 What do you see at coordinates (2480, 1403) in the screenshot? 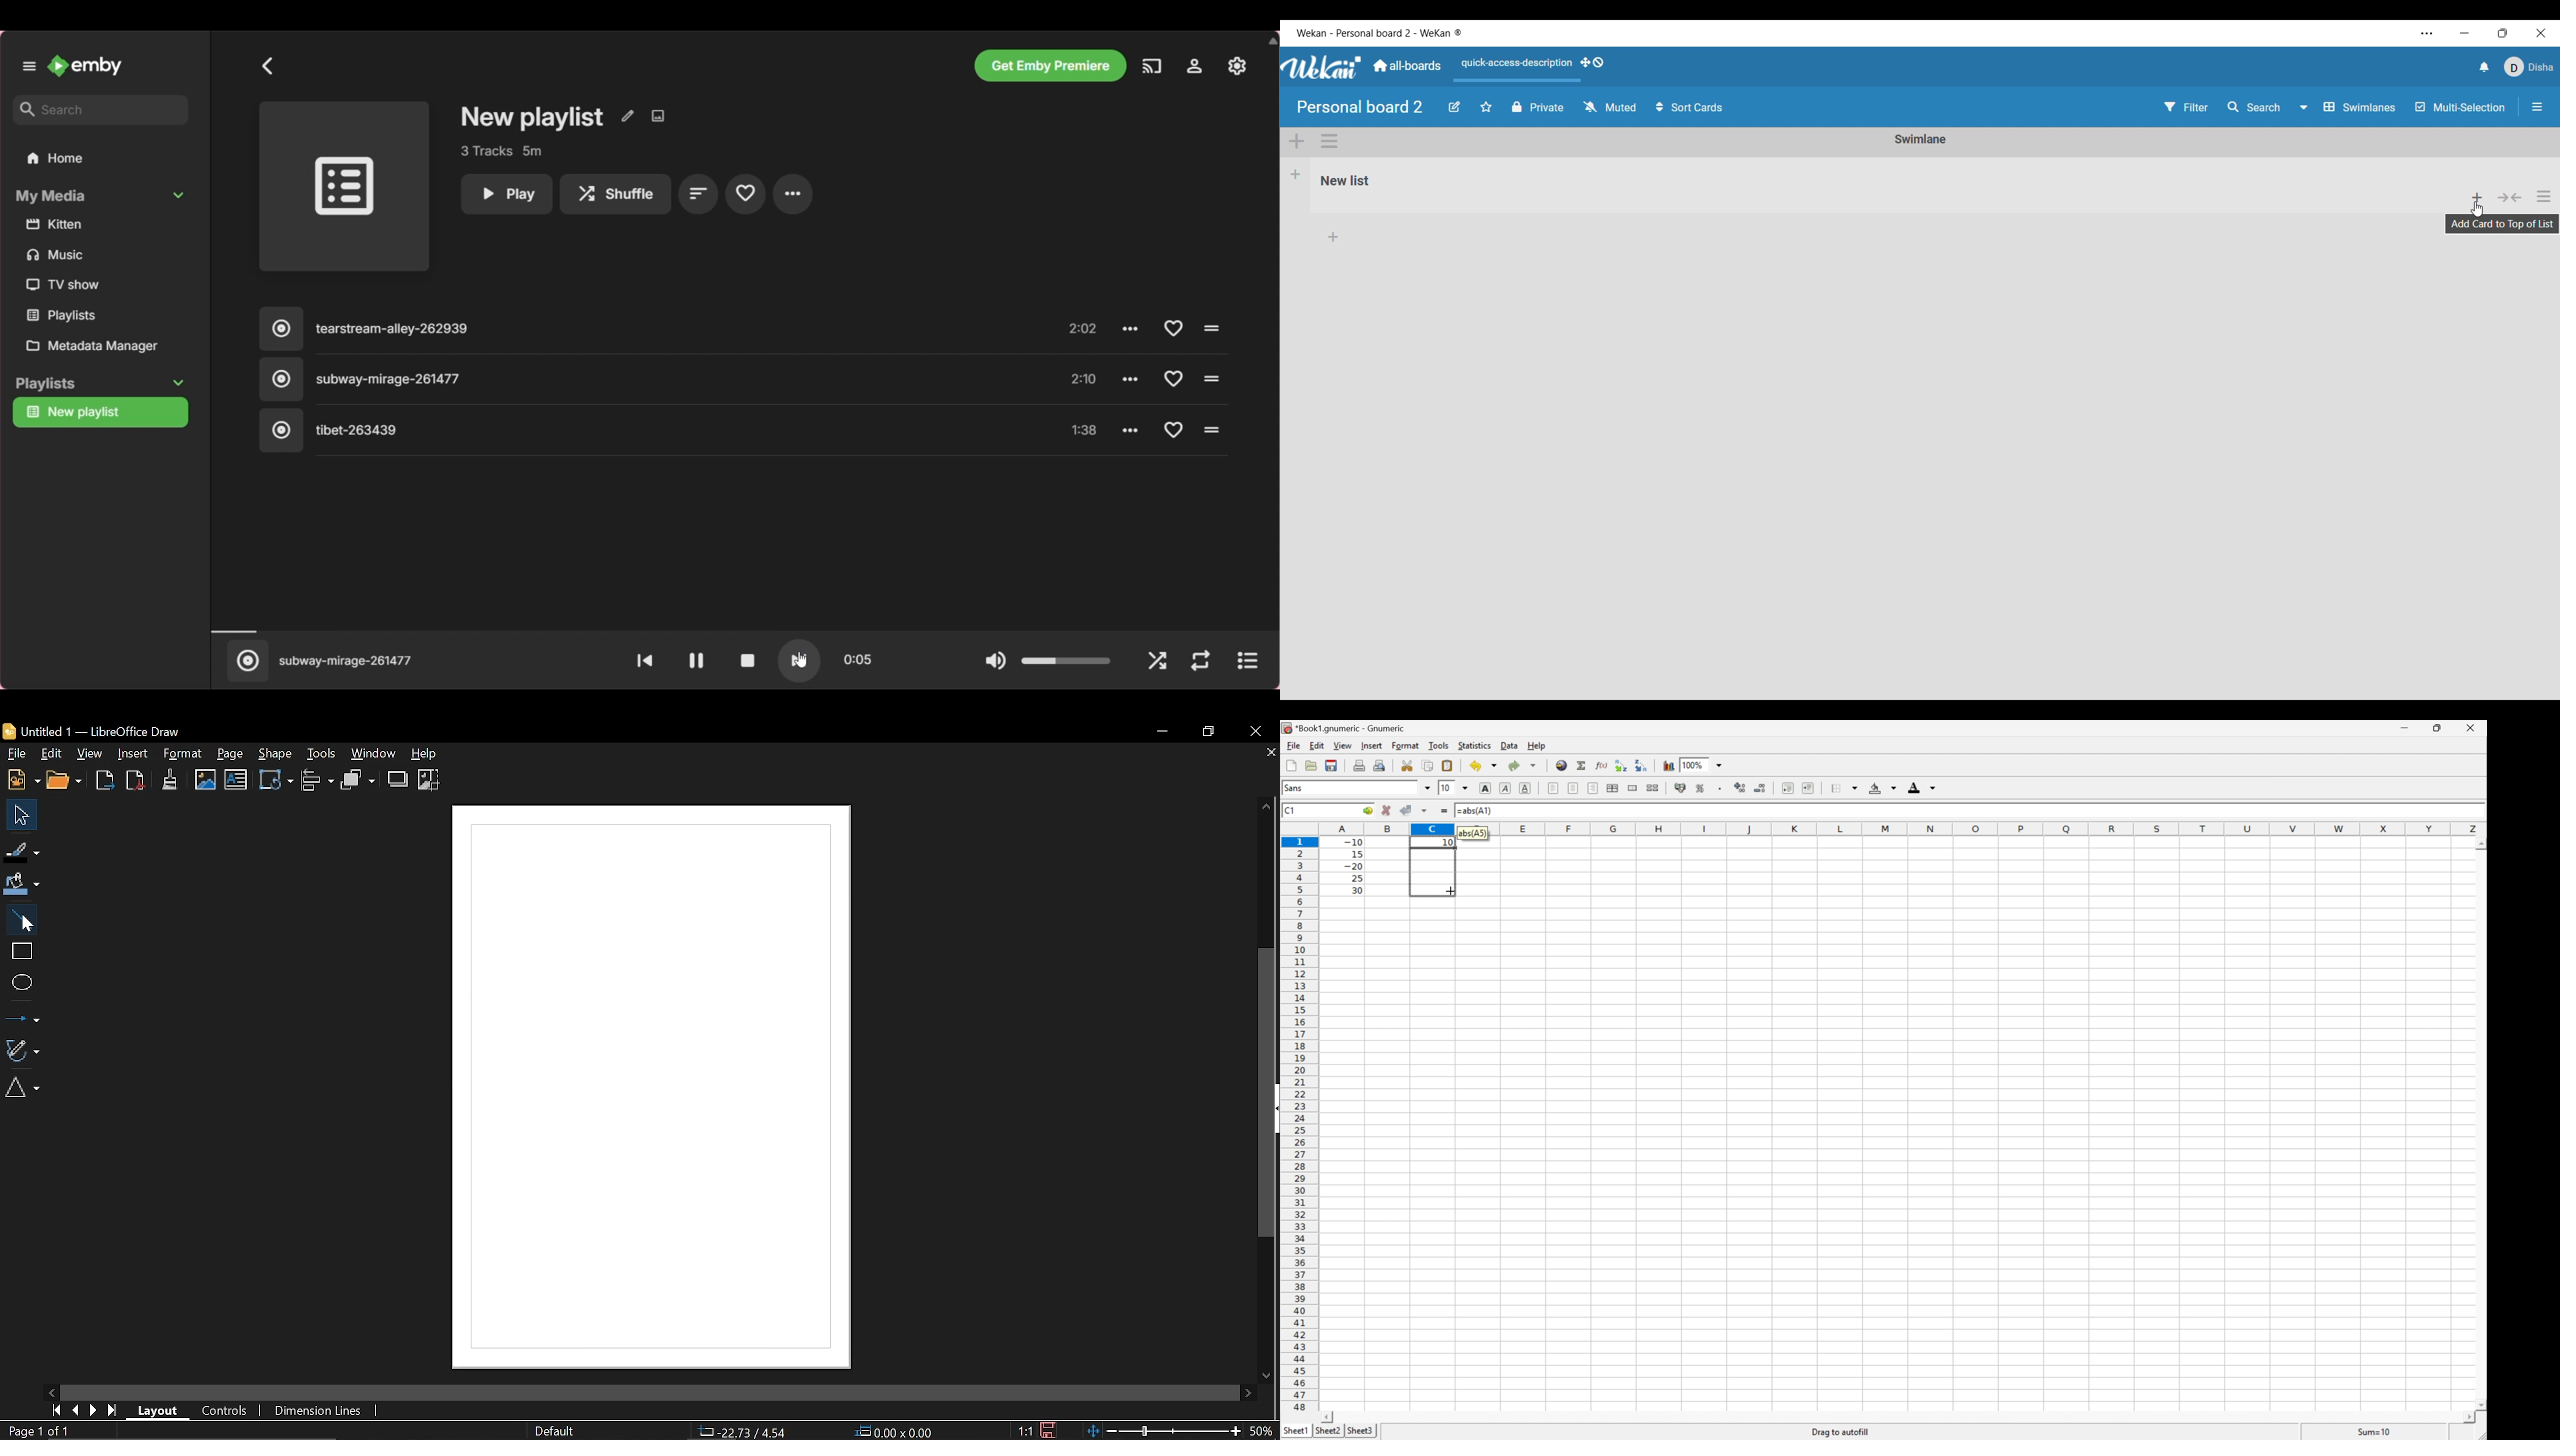
I see `Scroll down` at bounding box center [2480, 1403].